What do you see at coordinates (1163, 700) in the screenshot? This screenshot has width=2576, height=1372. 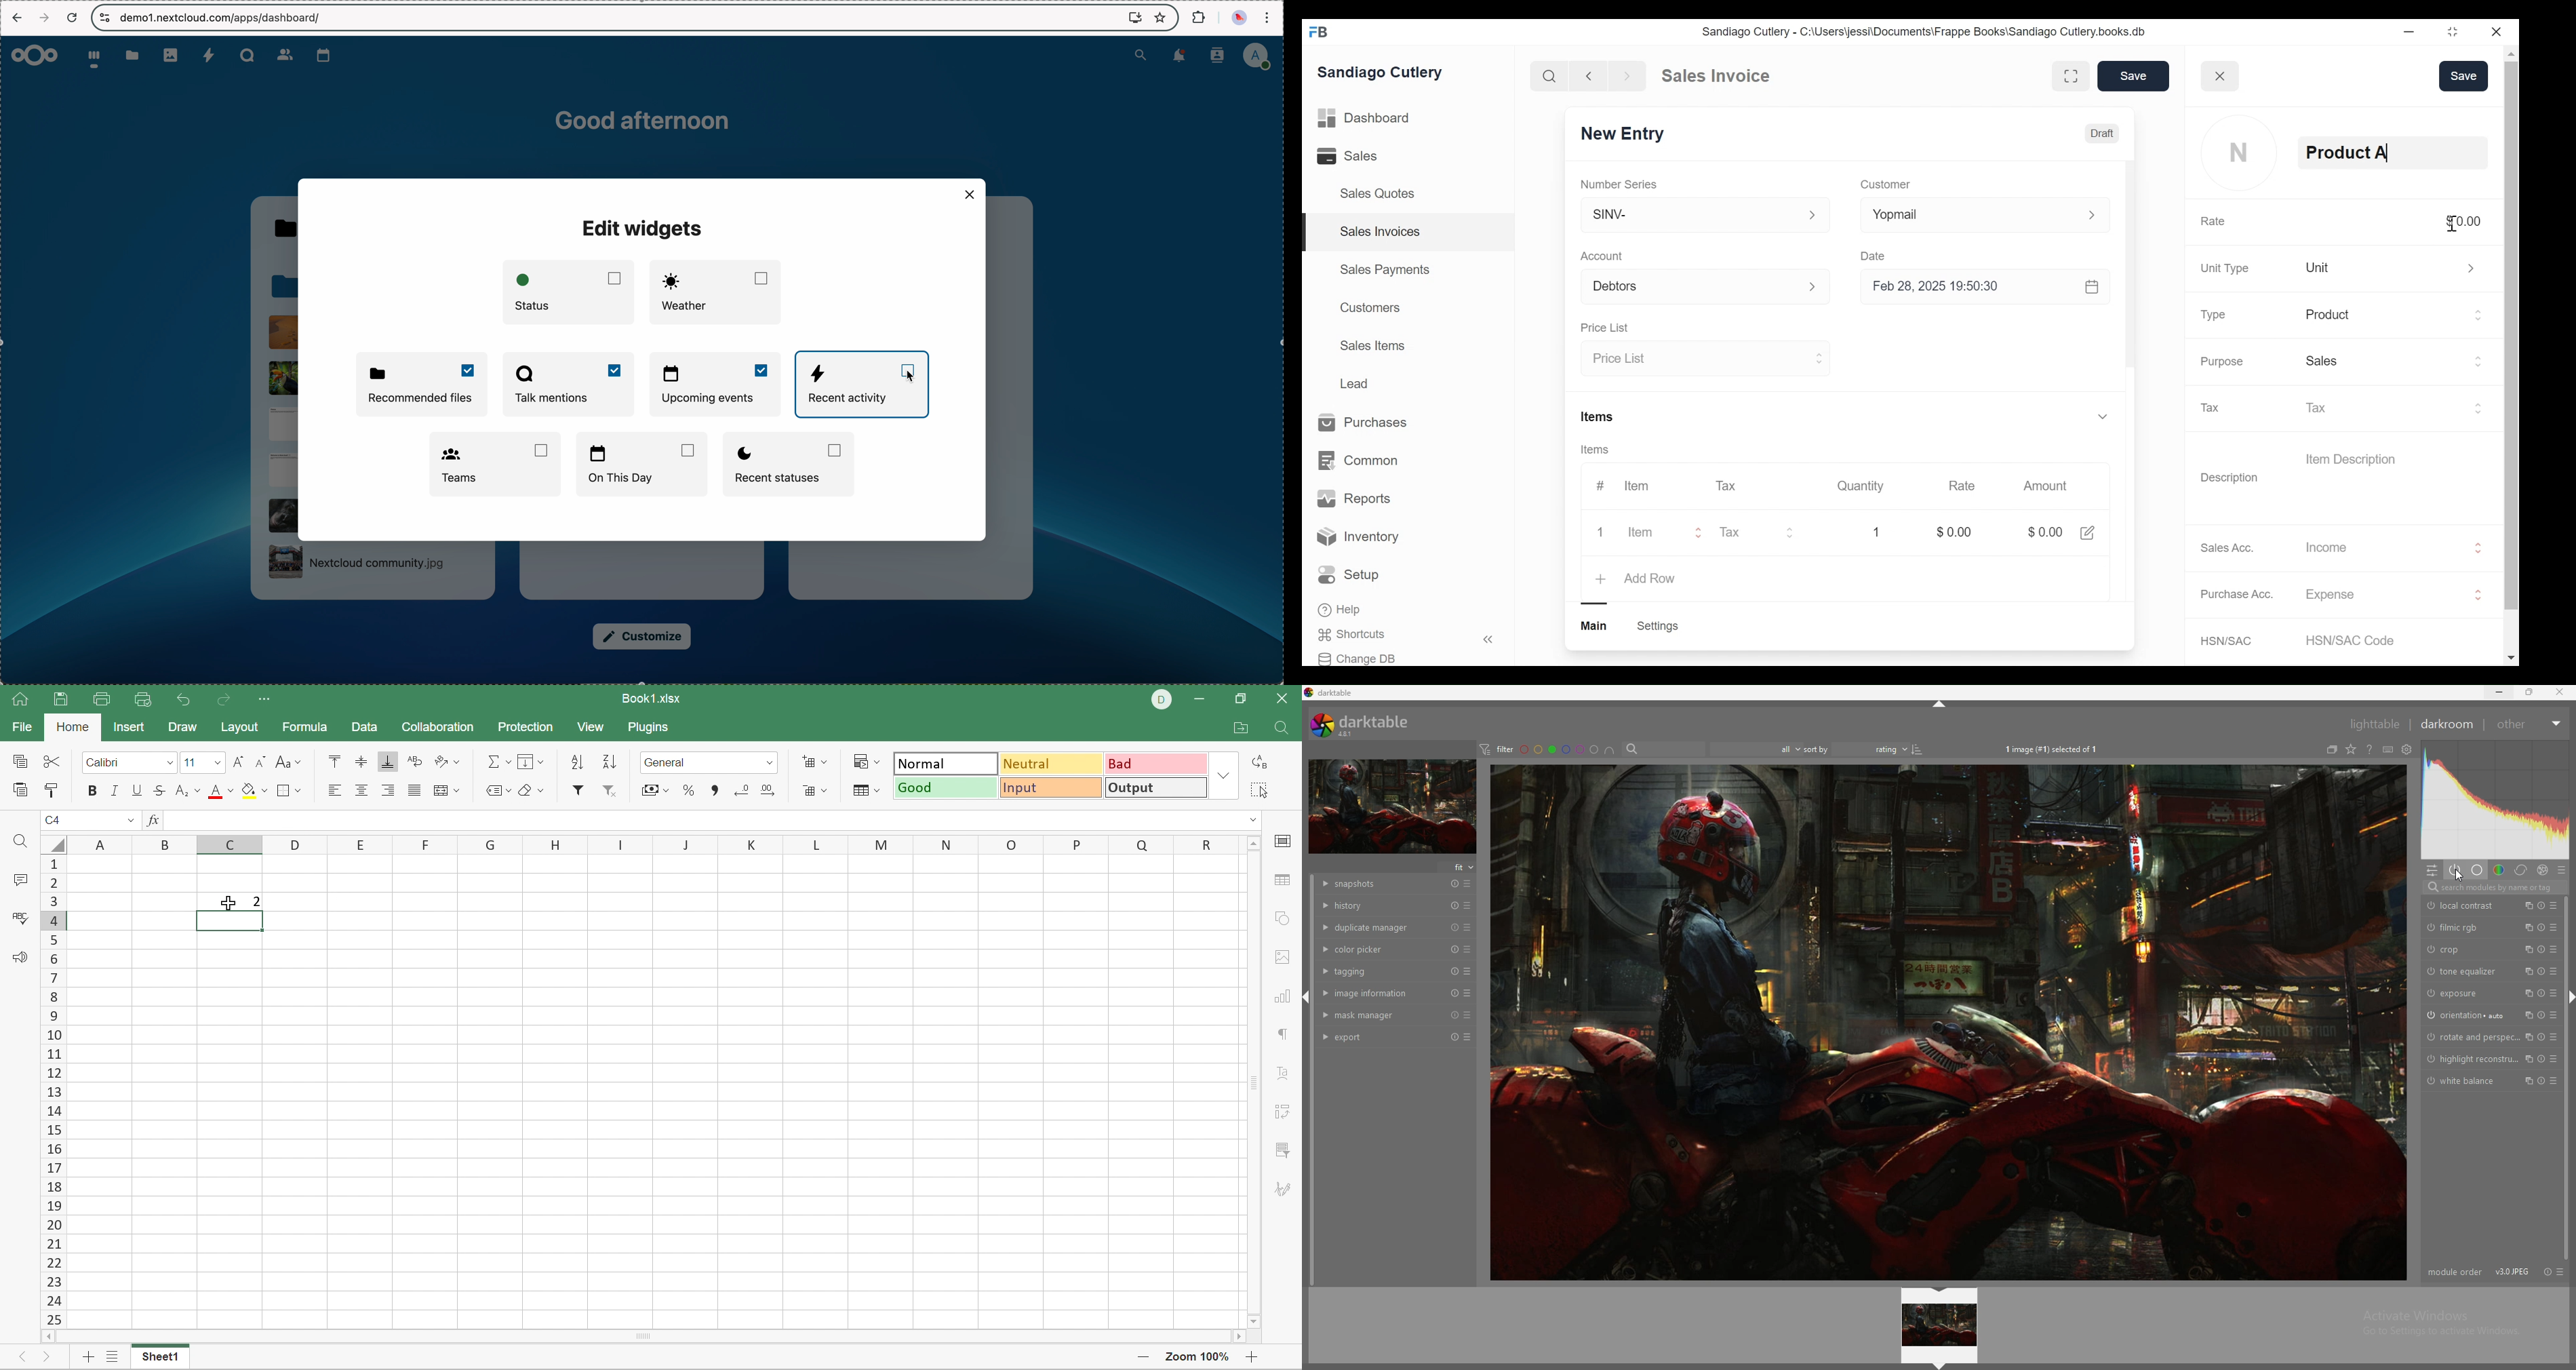 I see `DELL` at bounding box center [1163, 700].